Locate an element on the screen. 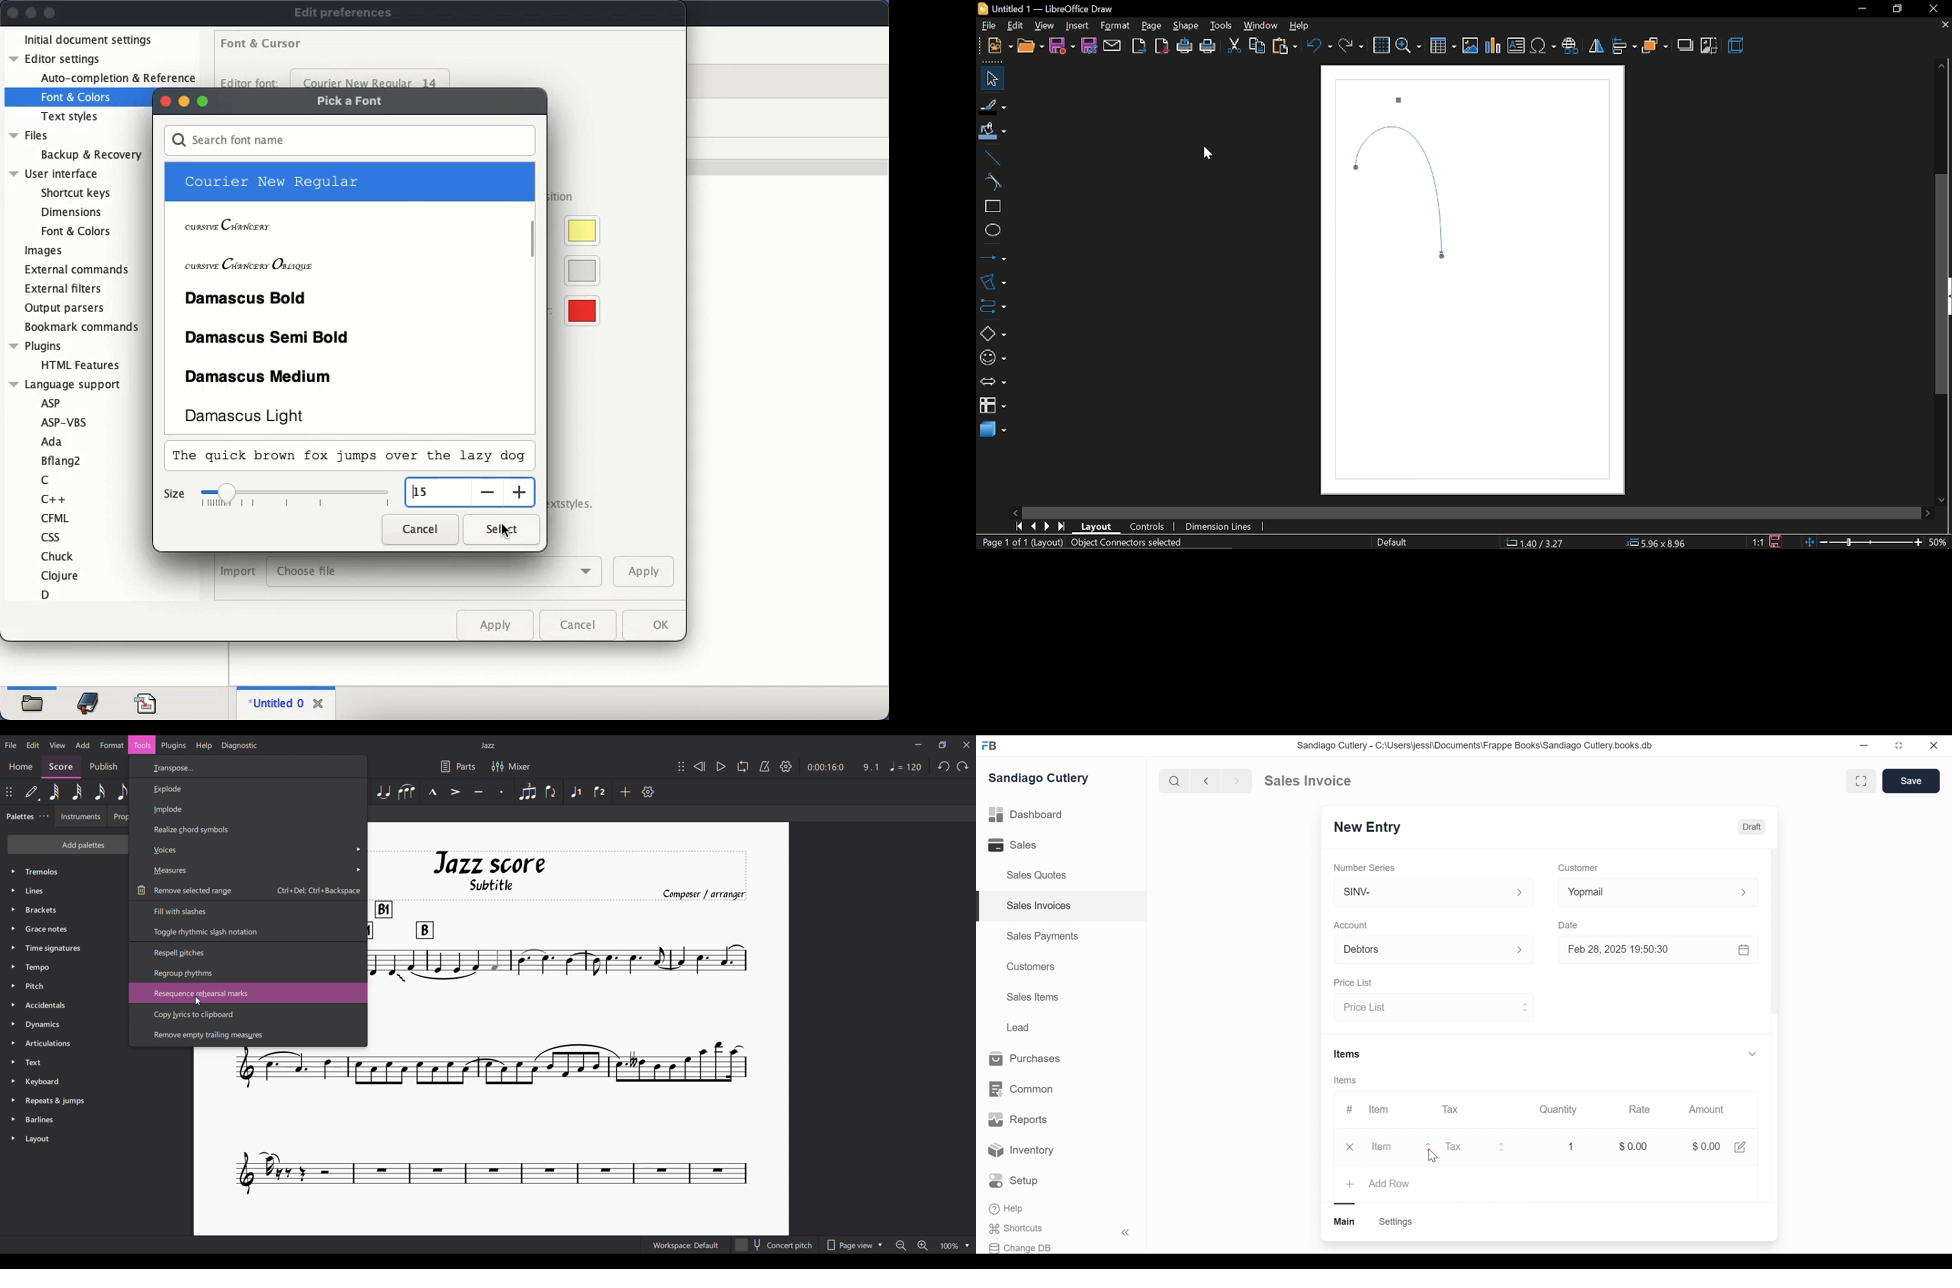 This screenshot has height=1288, width=1960. damascus medium is located at coordinates (349, 374).